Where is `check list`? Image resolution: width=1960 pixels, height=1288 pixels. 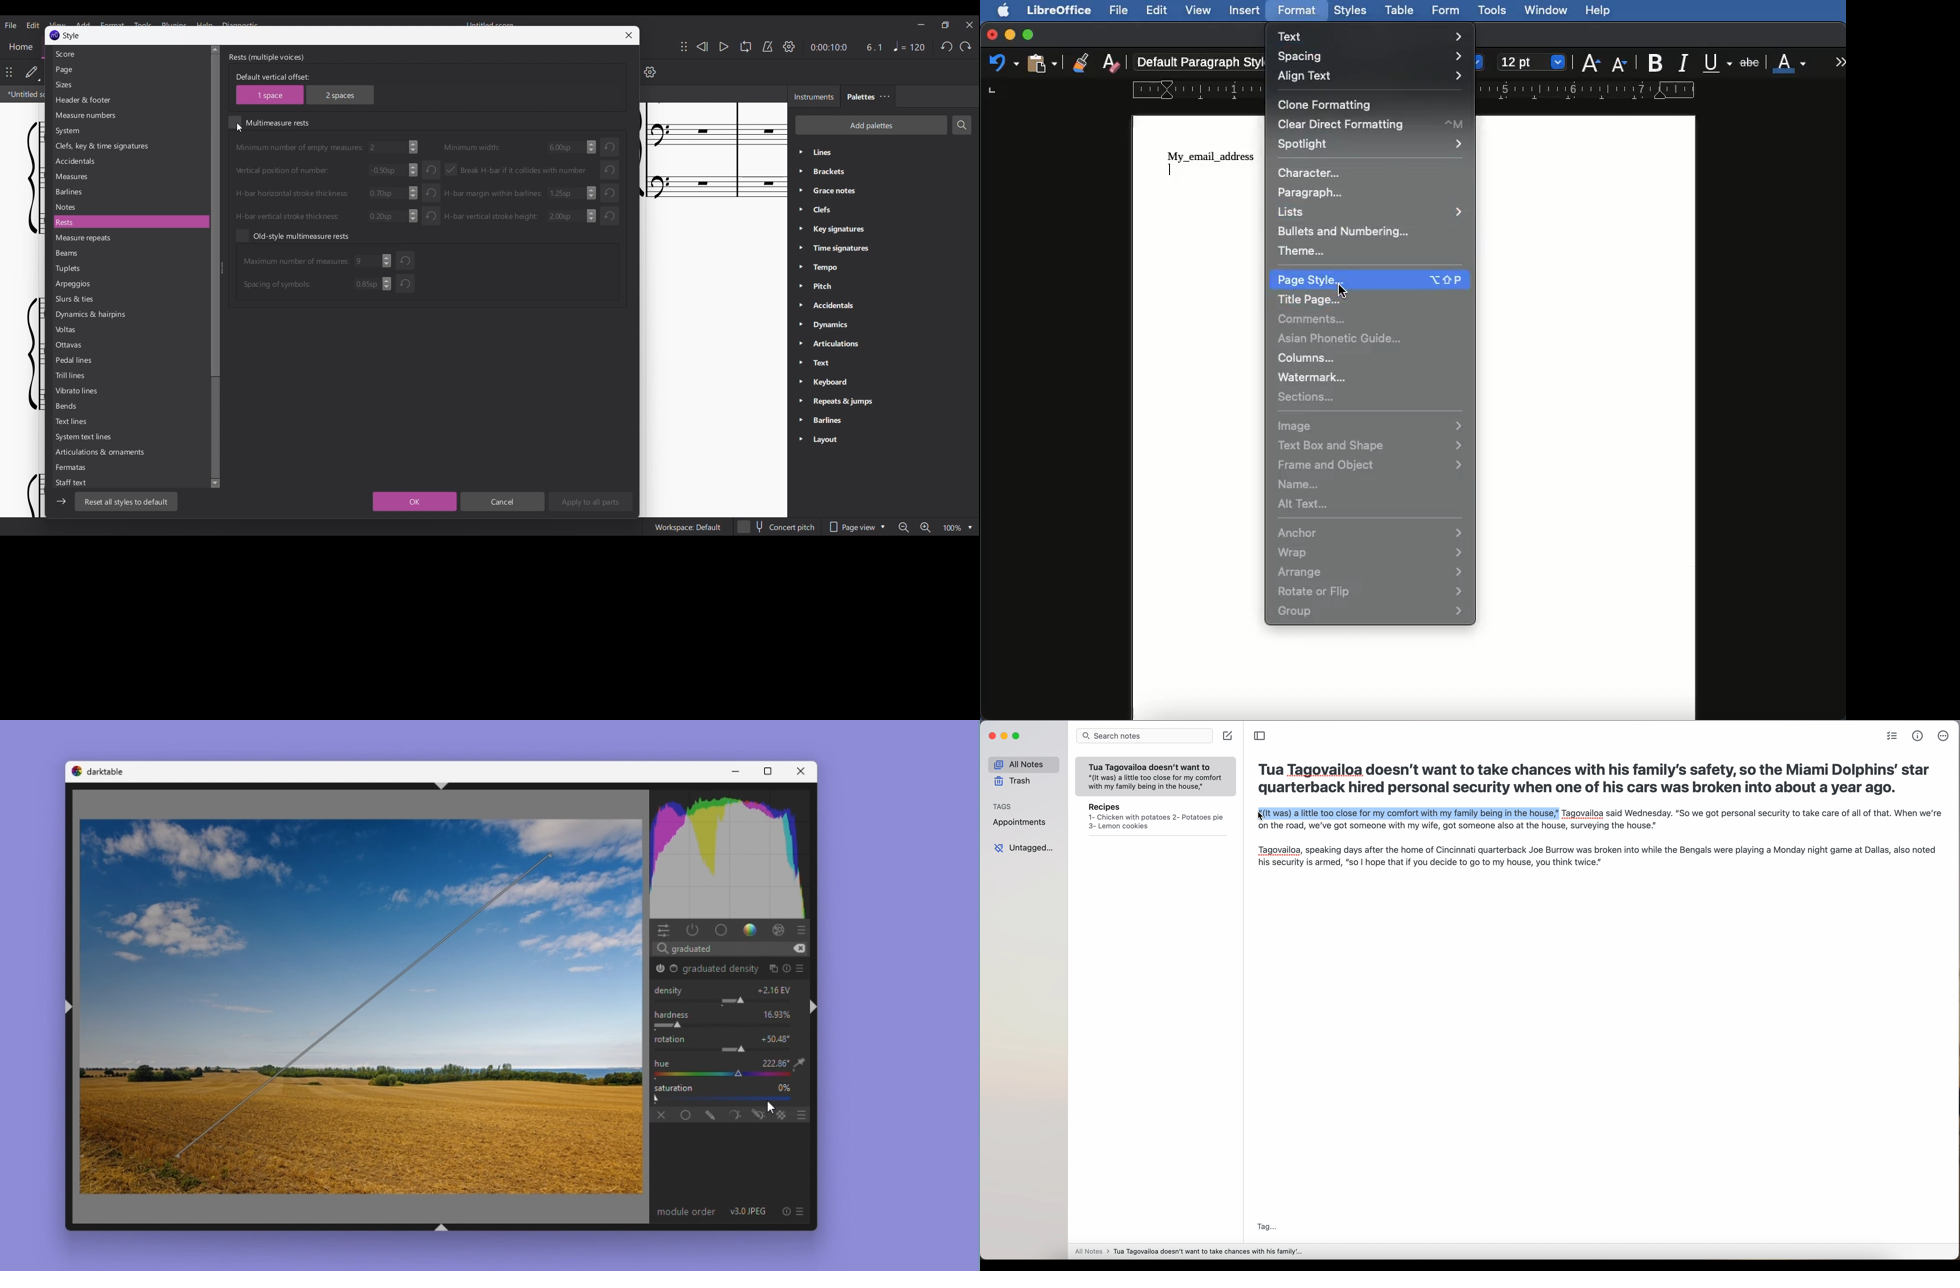
check list is located at coordinates (1892, 736).